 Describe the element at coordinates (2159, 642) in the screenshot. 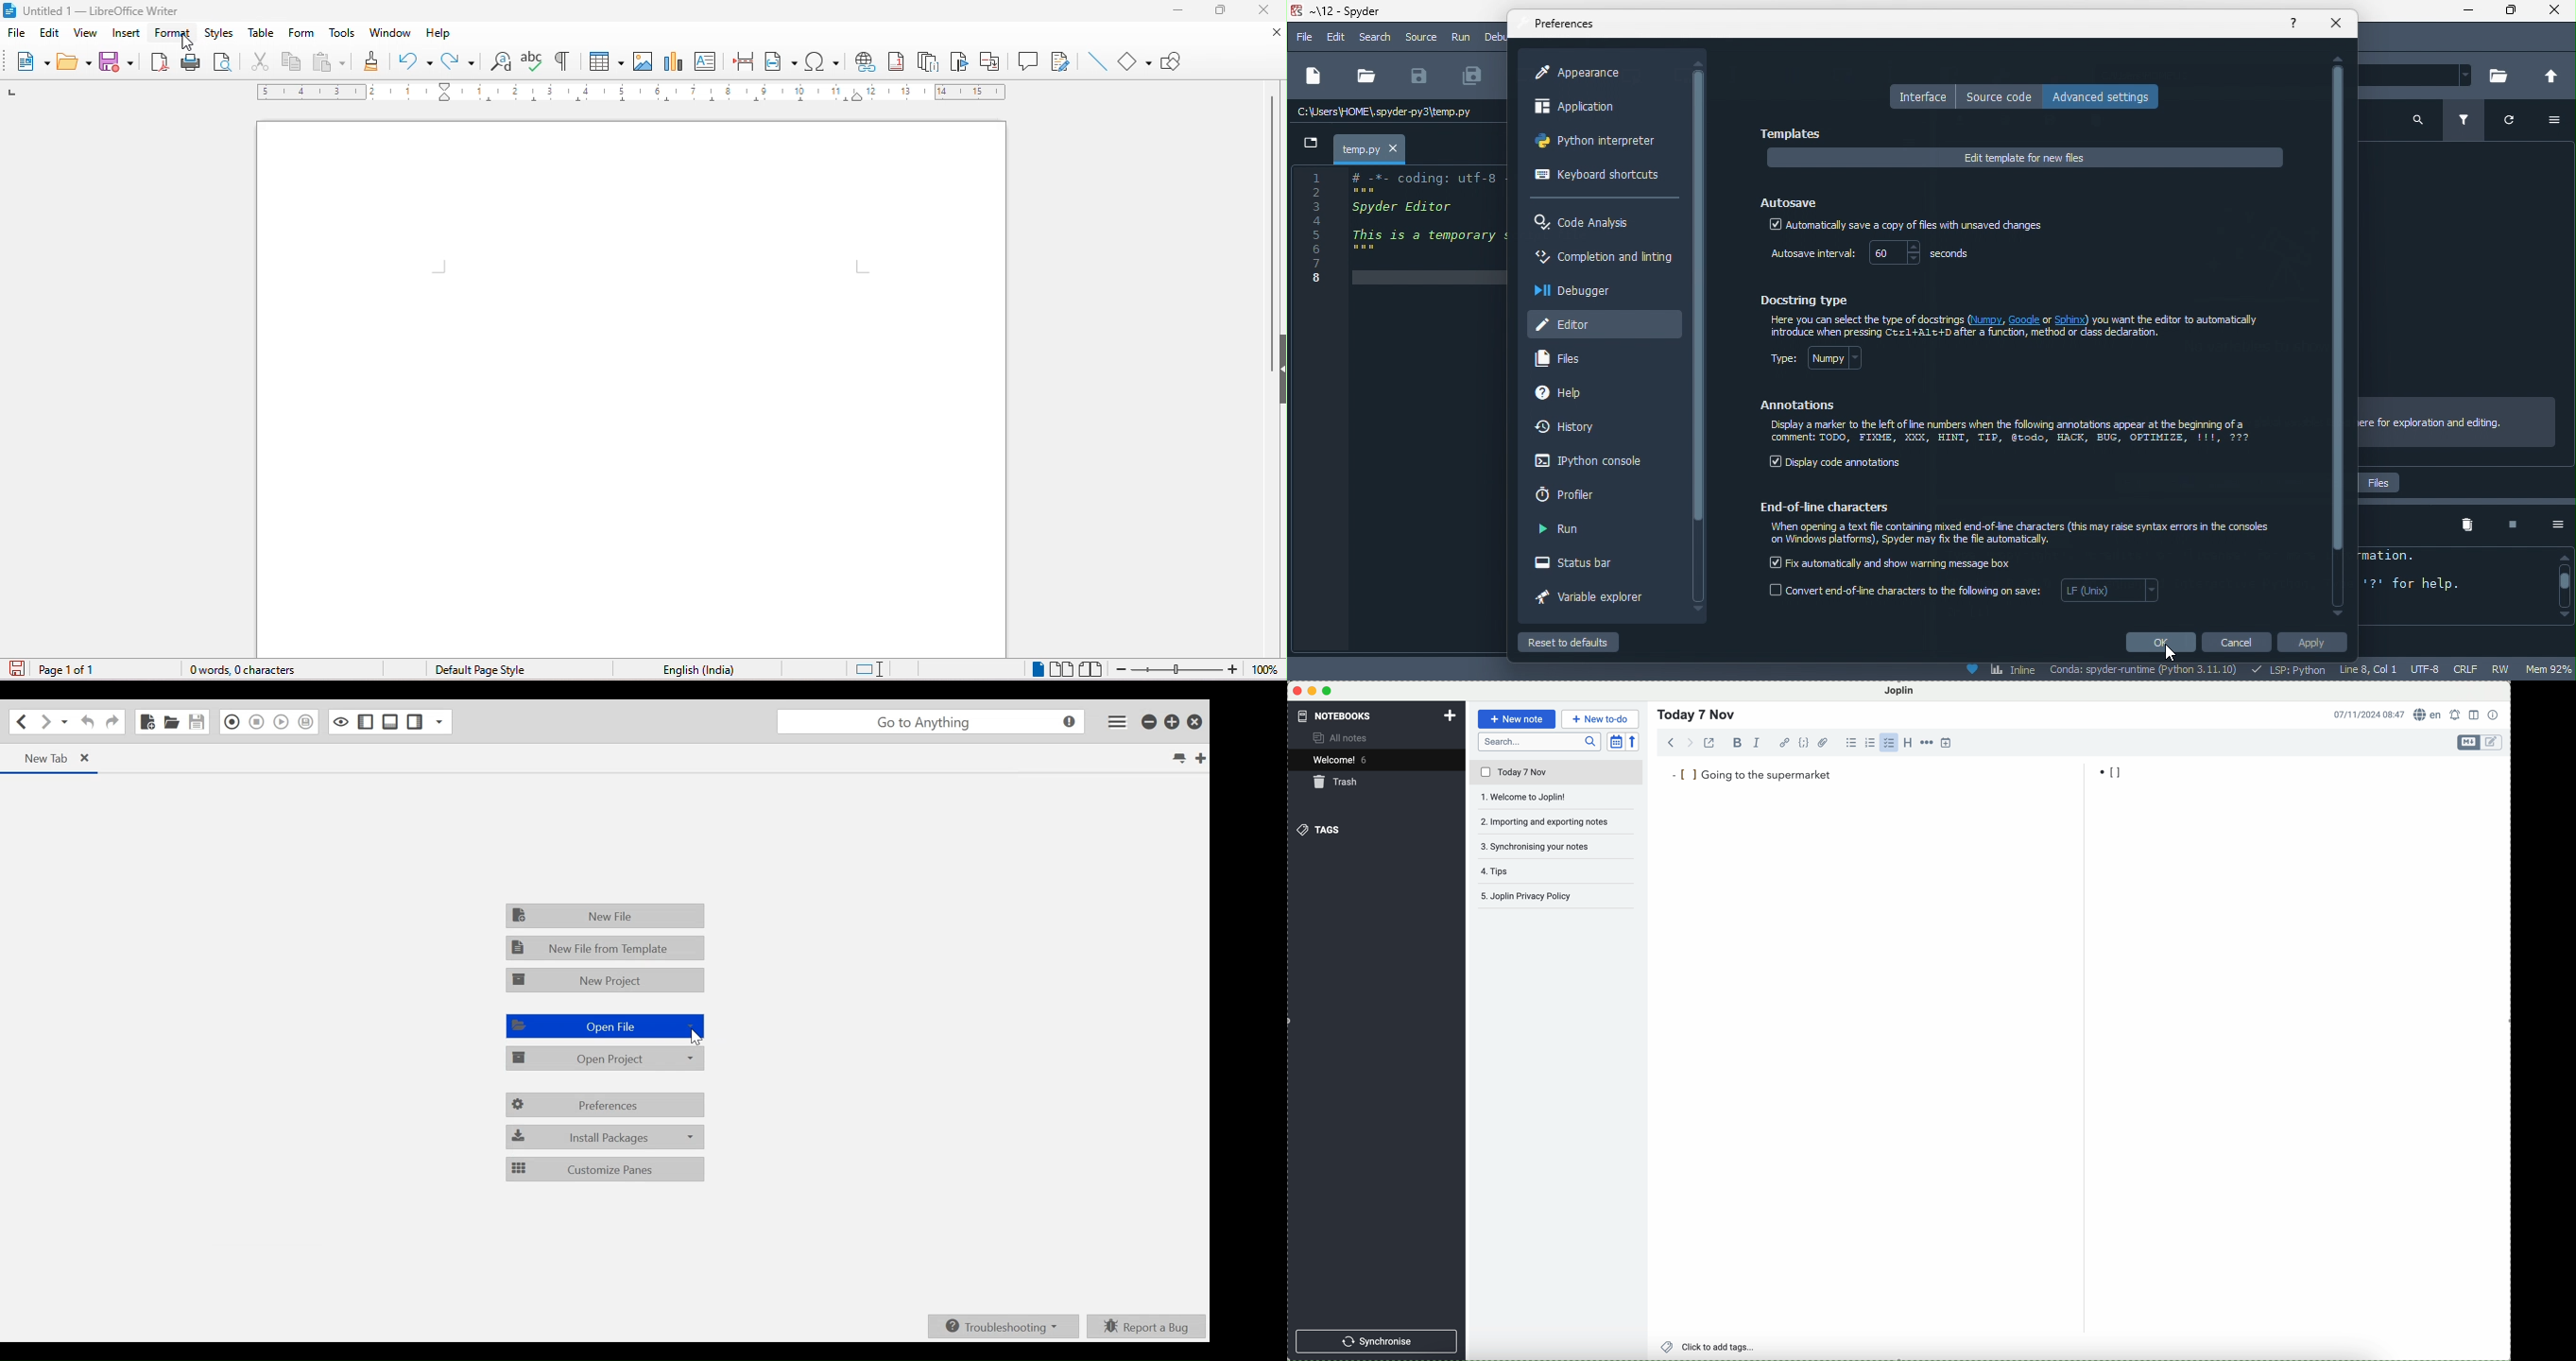

I see `ok` at that location.